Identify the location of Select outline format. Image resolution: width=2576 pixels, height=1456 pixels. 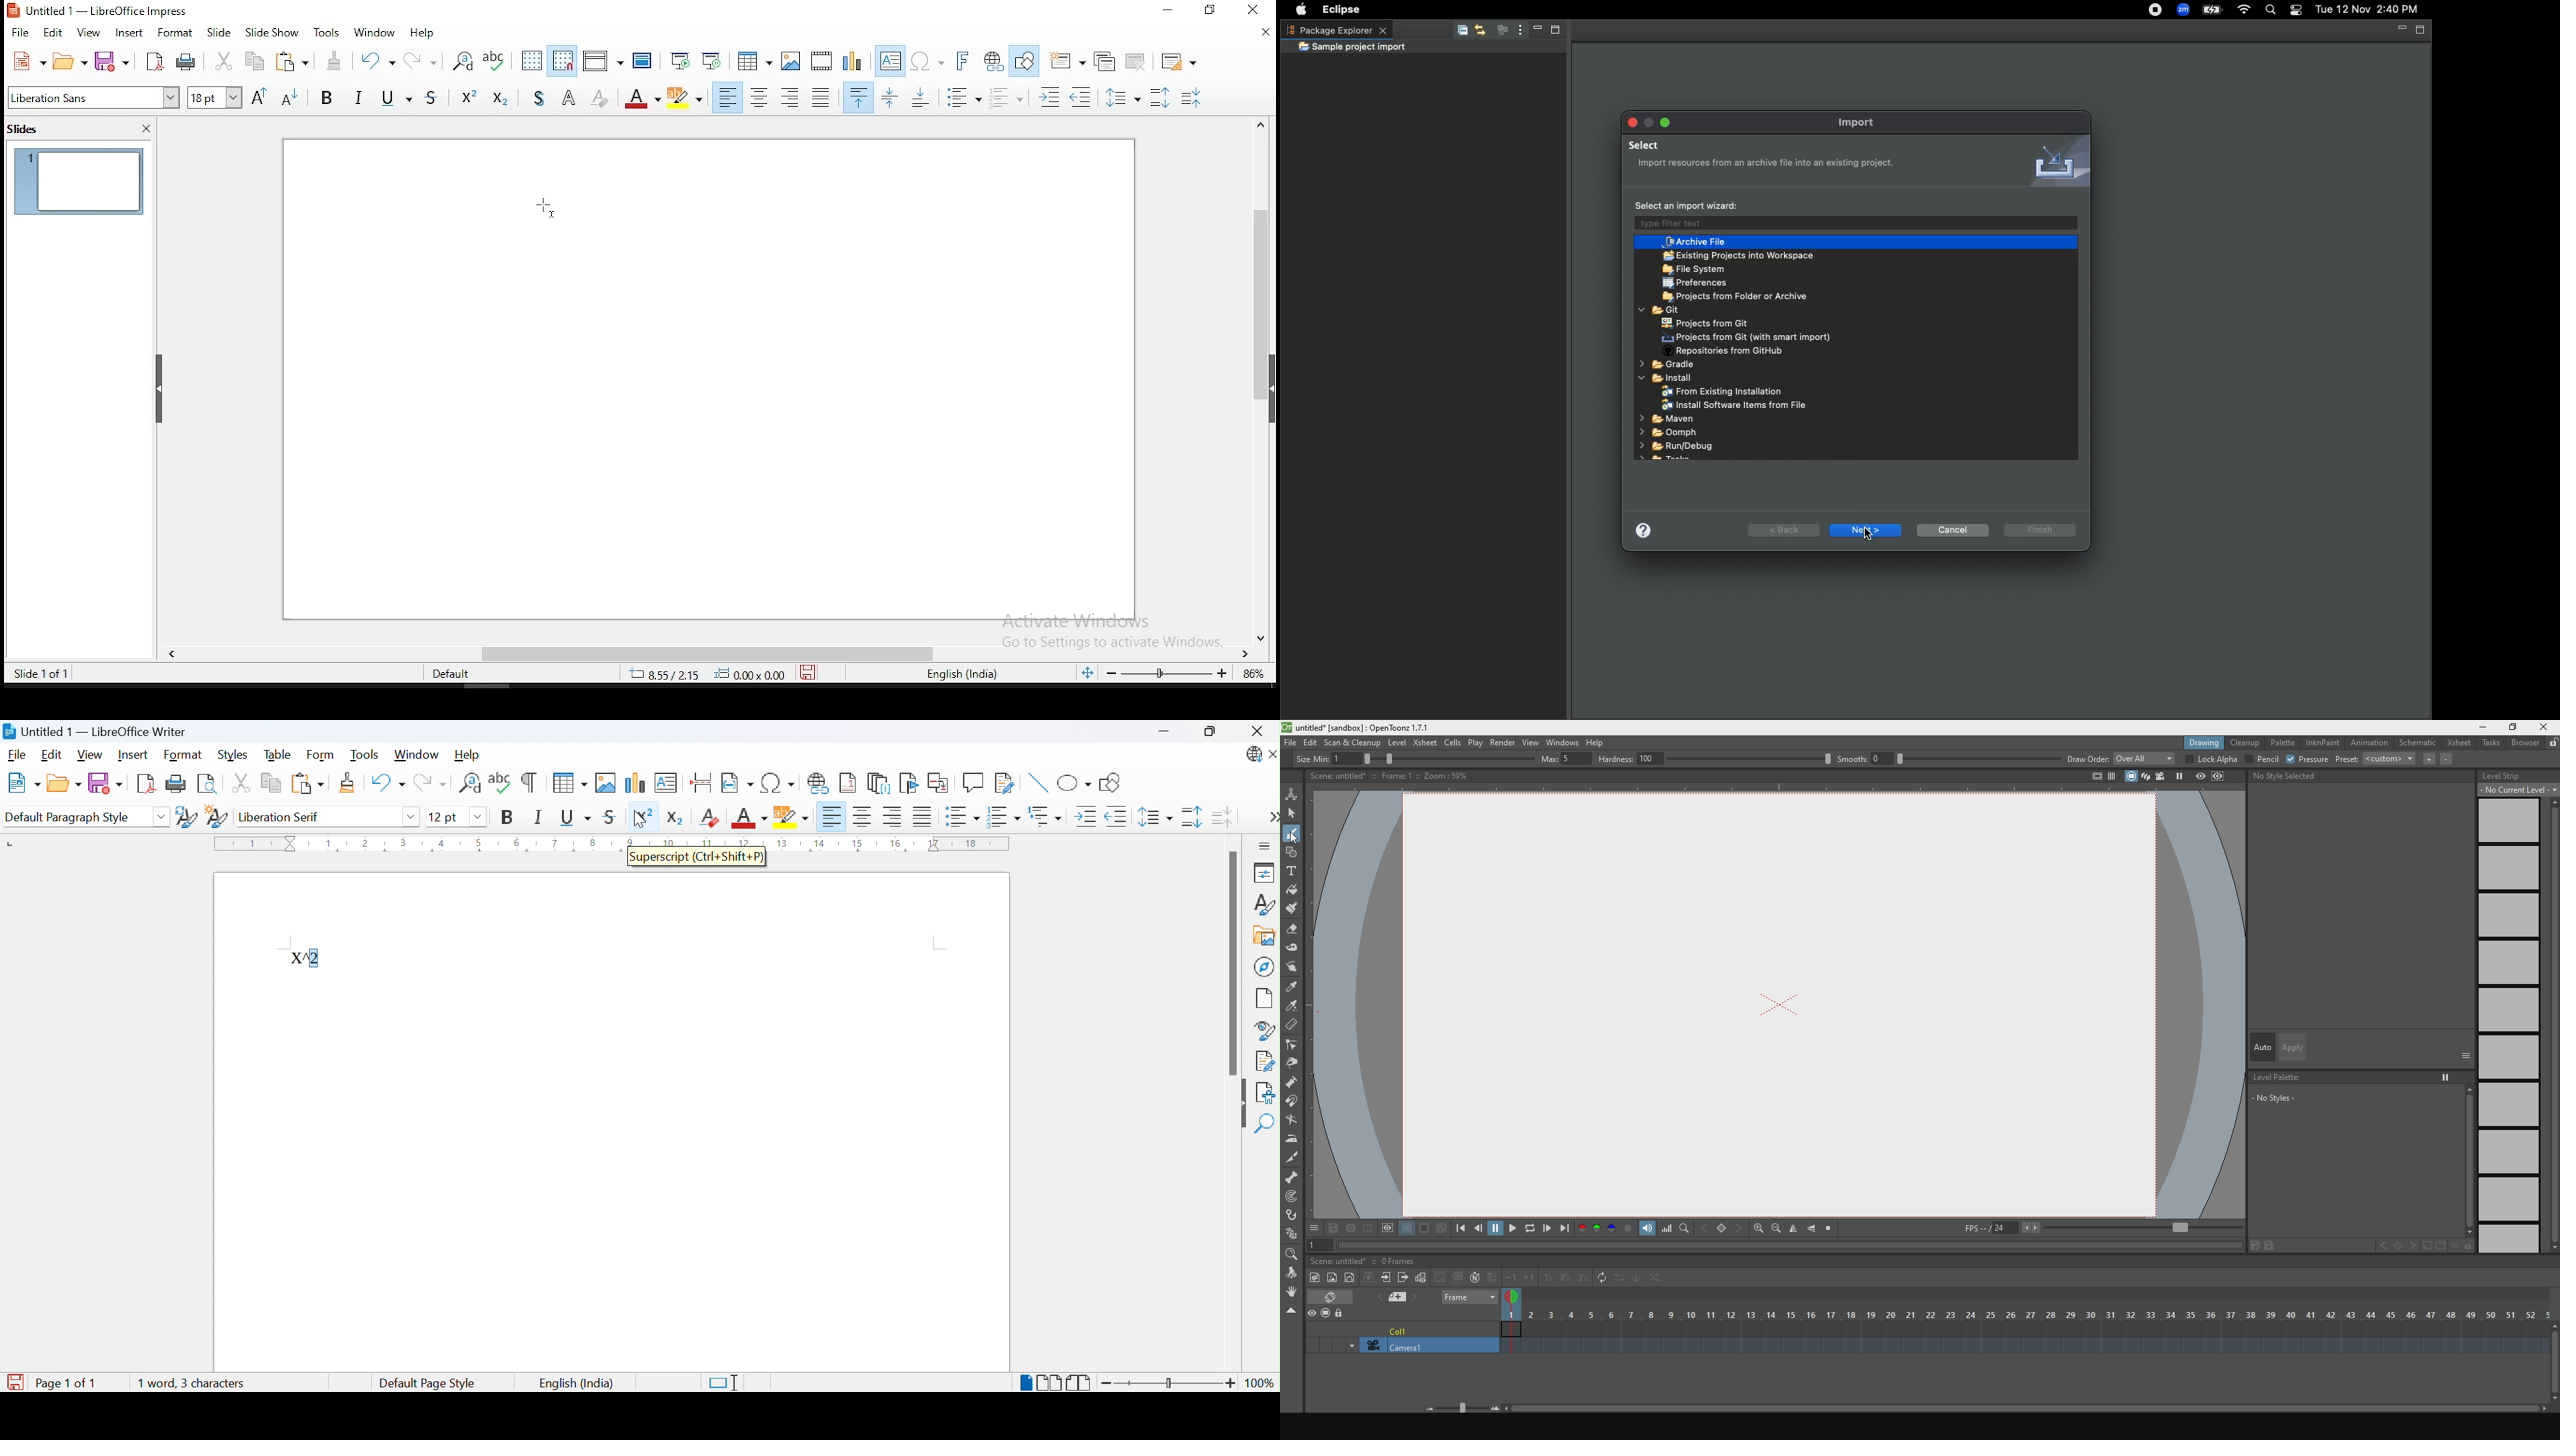
(1044, 815).